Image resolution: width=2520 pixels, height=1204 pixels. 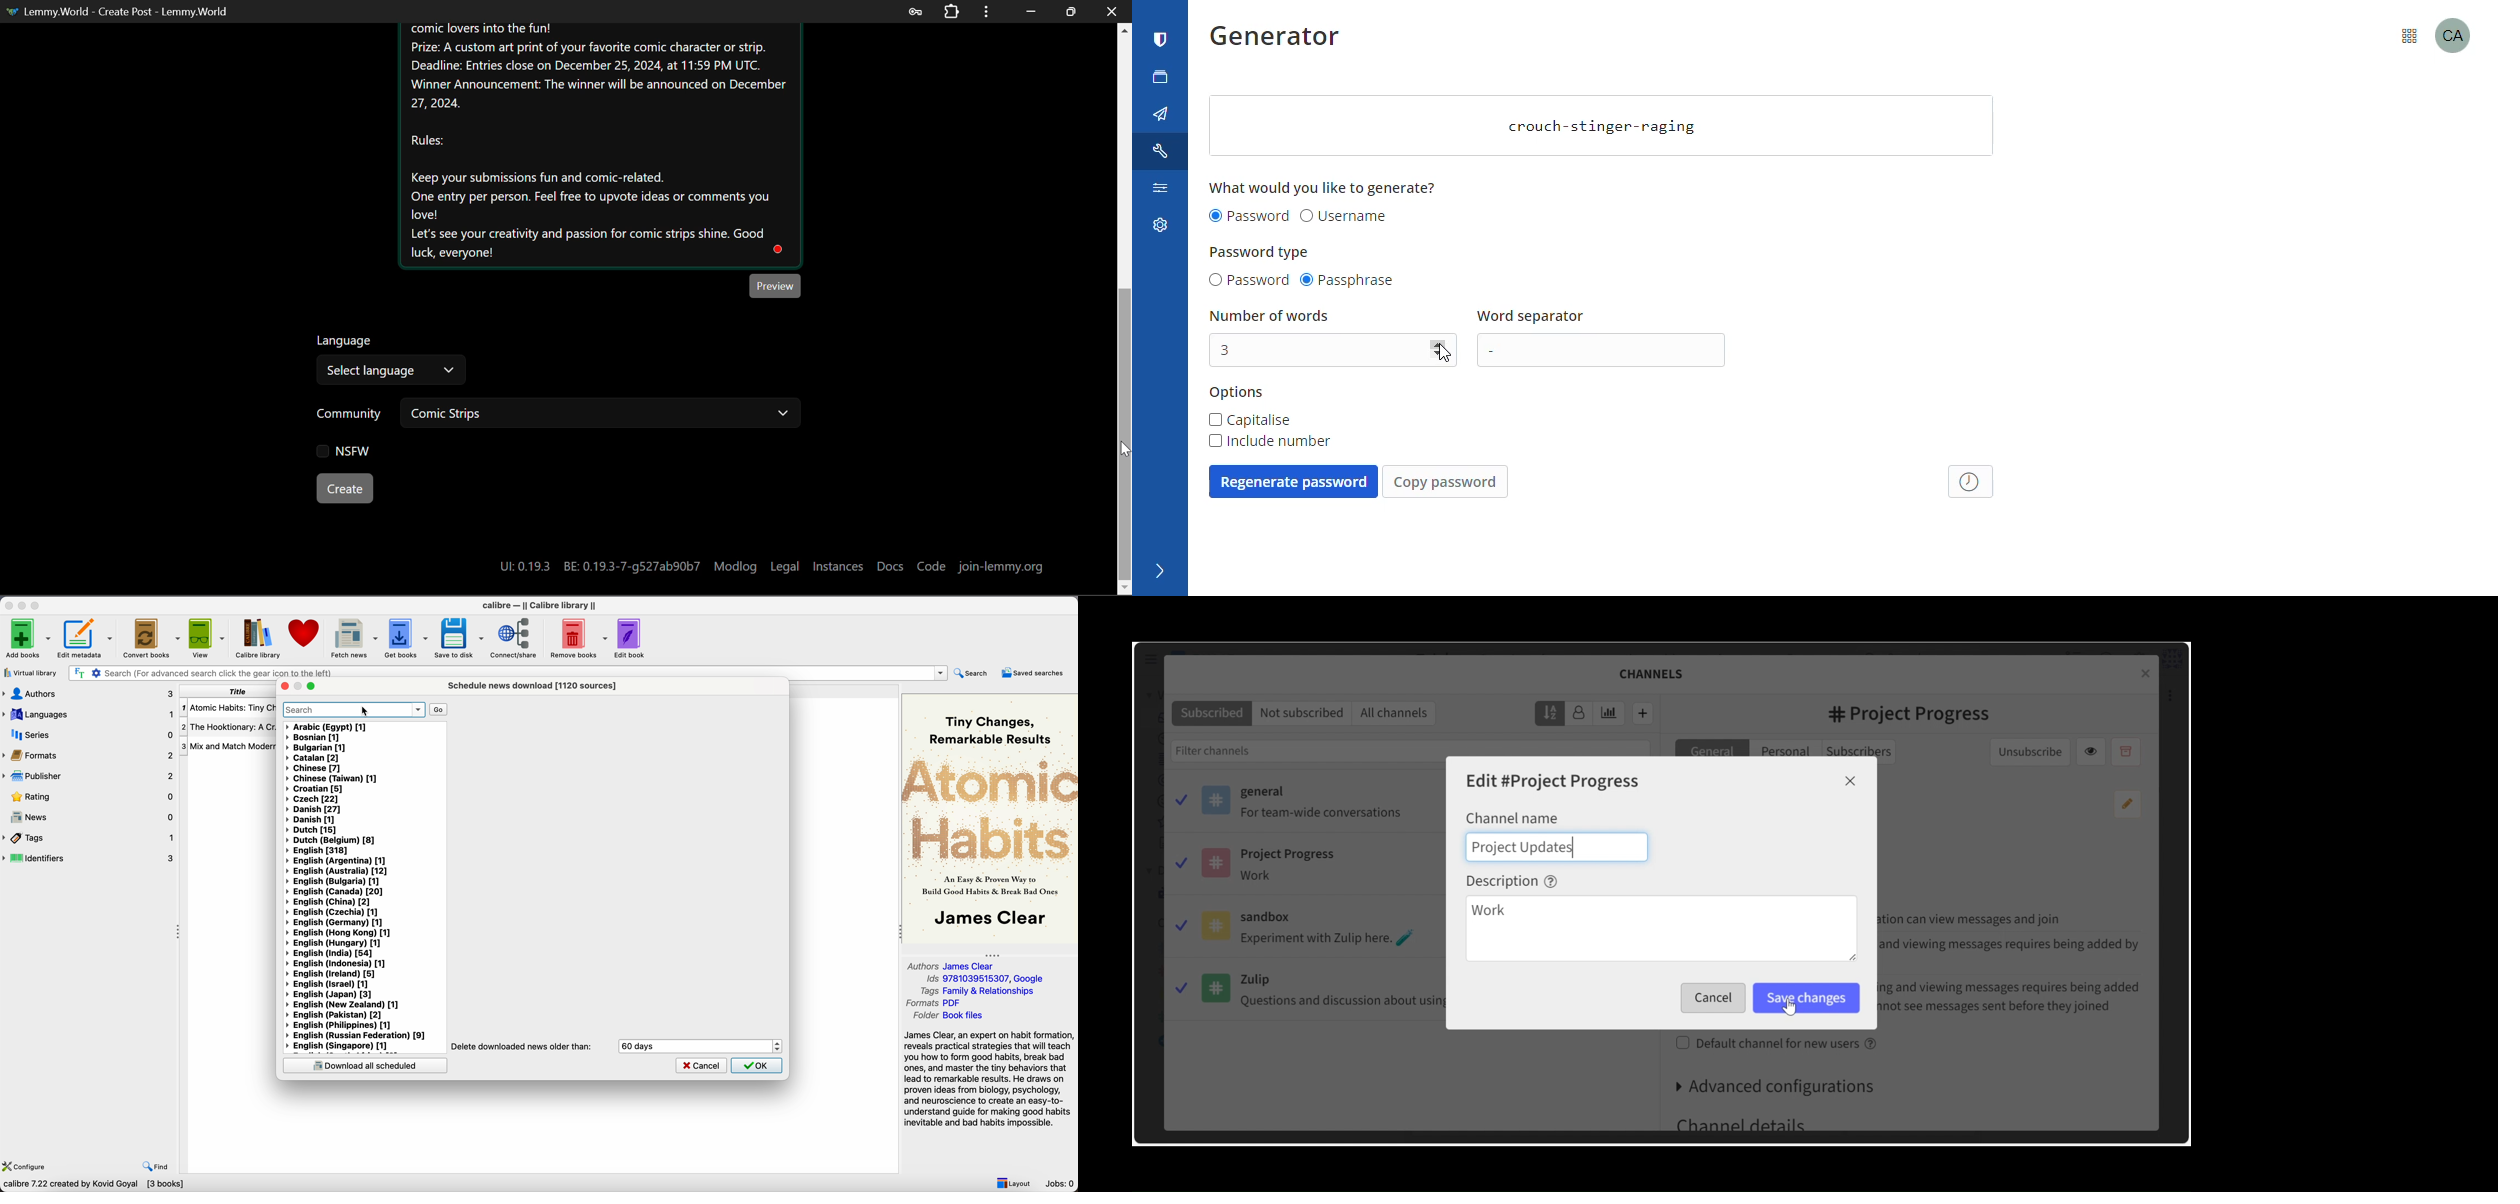 I want to click on Authors James Clear, so click(x=953, y=965).